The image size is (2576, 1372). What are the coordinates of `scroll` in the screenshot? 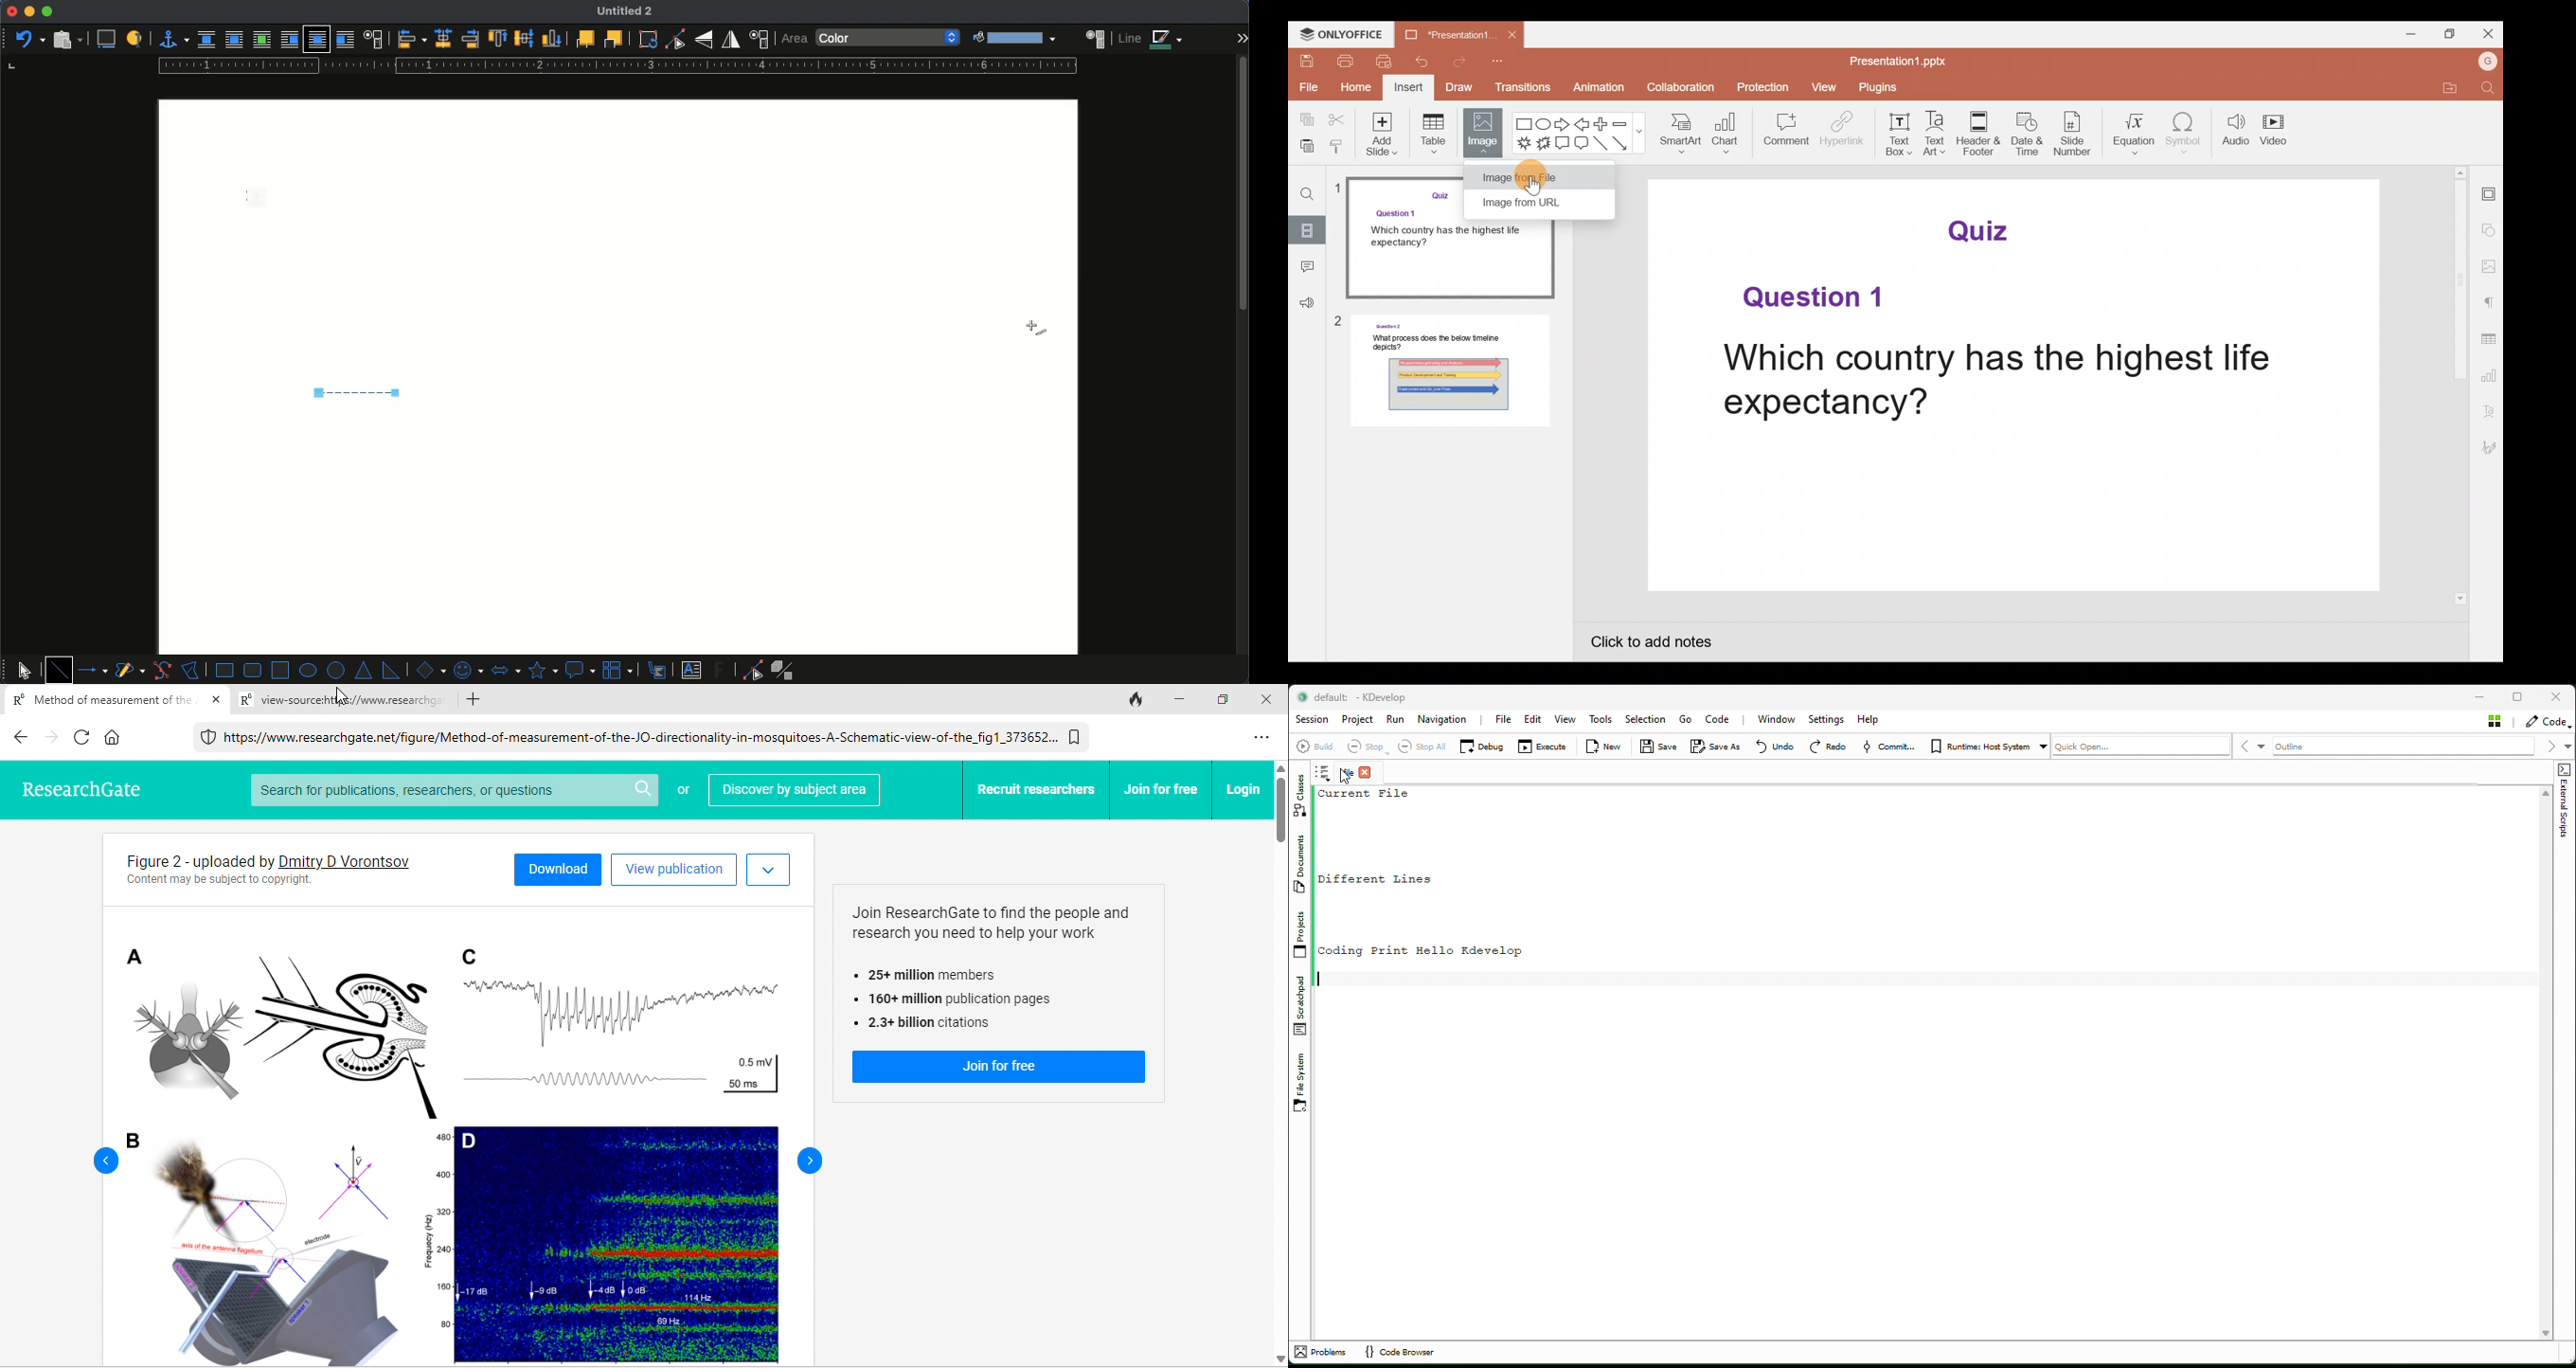 It's located at (1243, 377).